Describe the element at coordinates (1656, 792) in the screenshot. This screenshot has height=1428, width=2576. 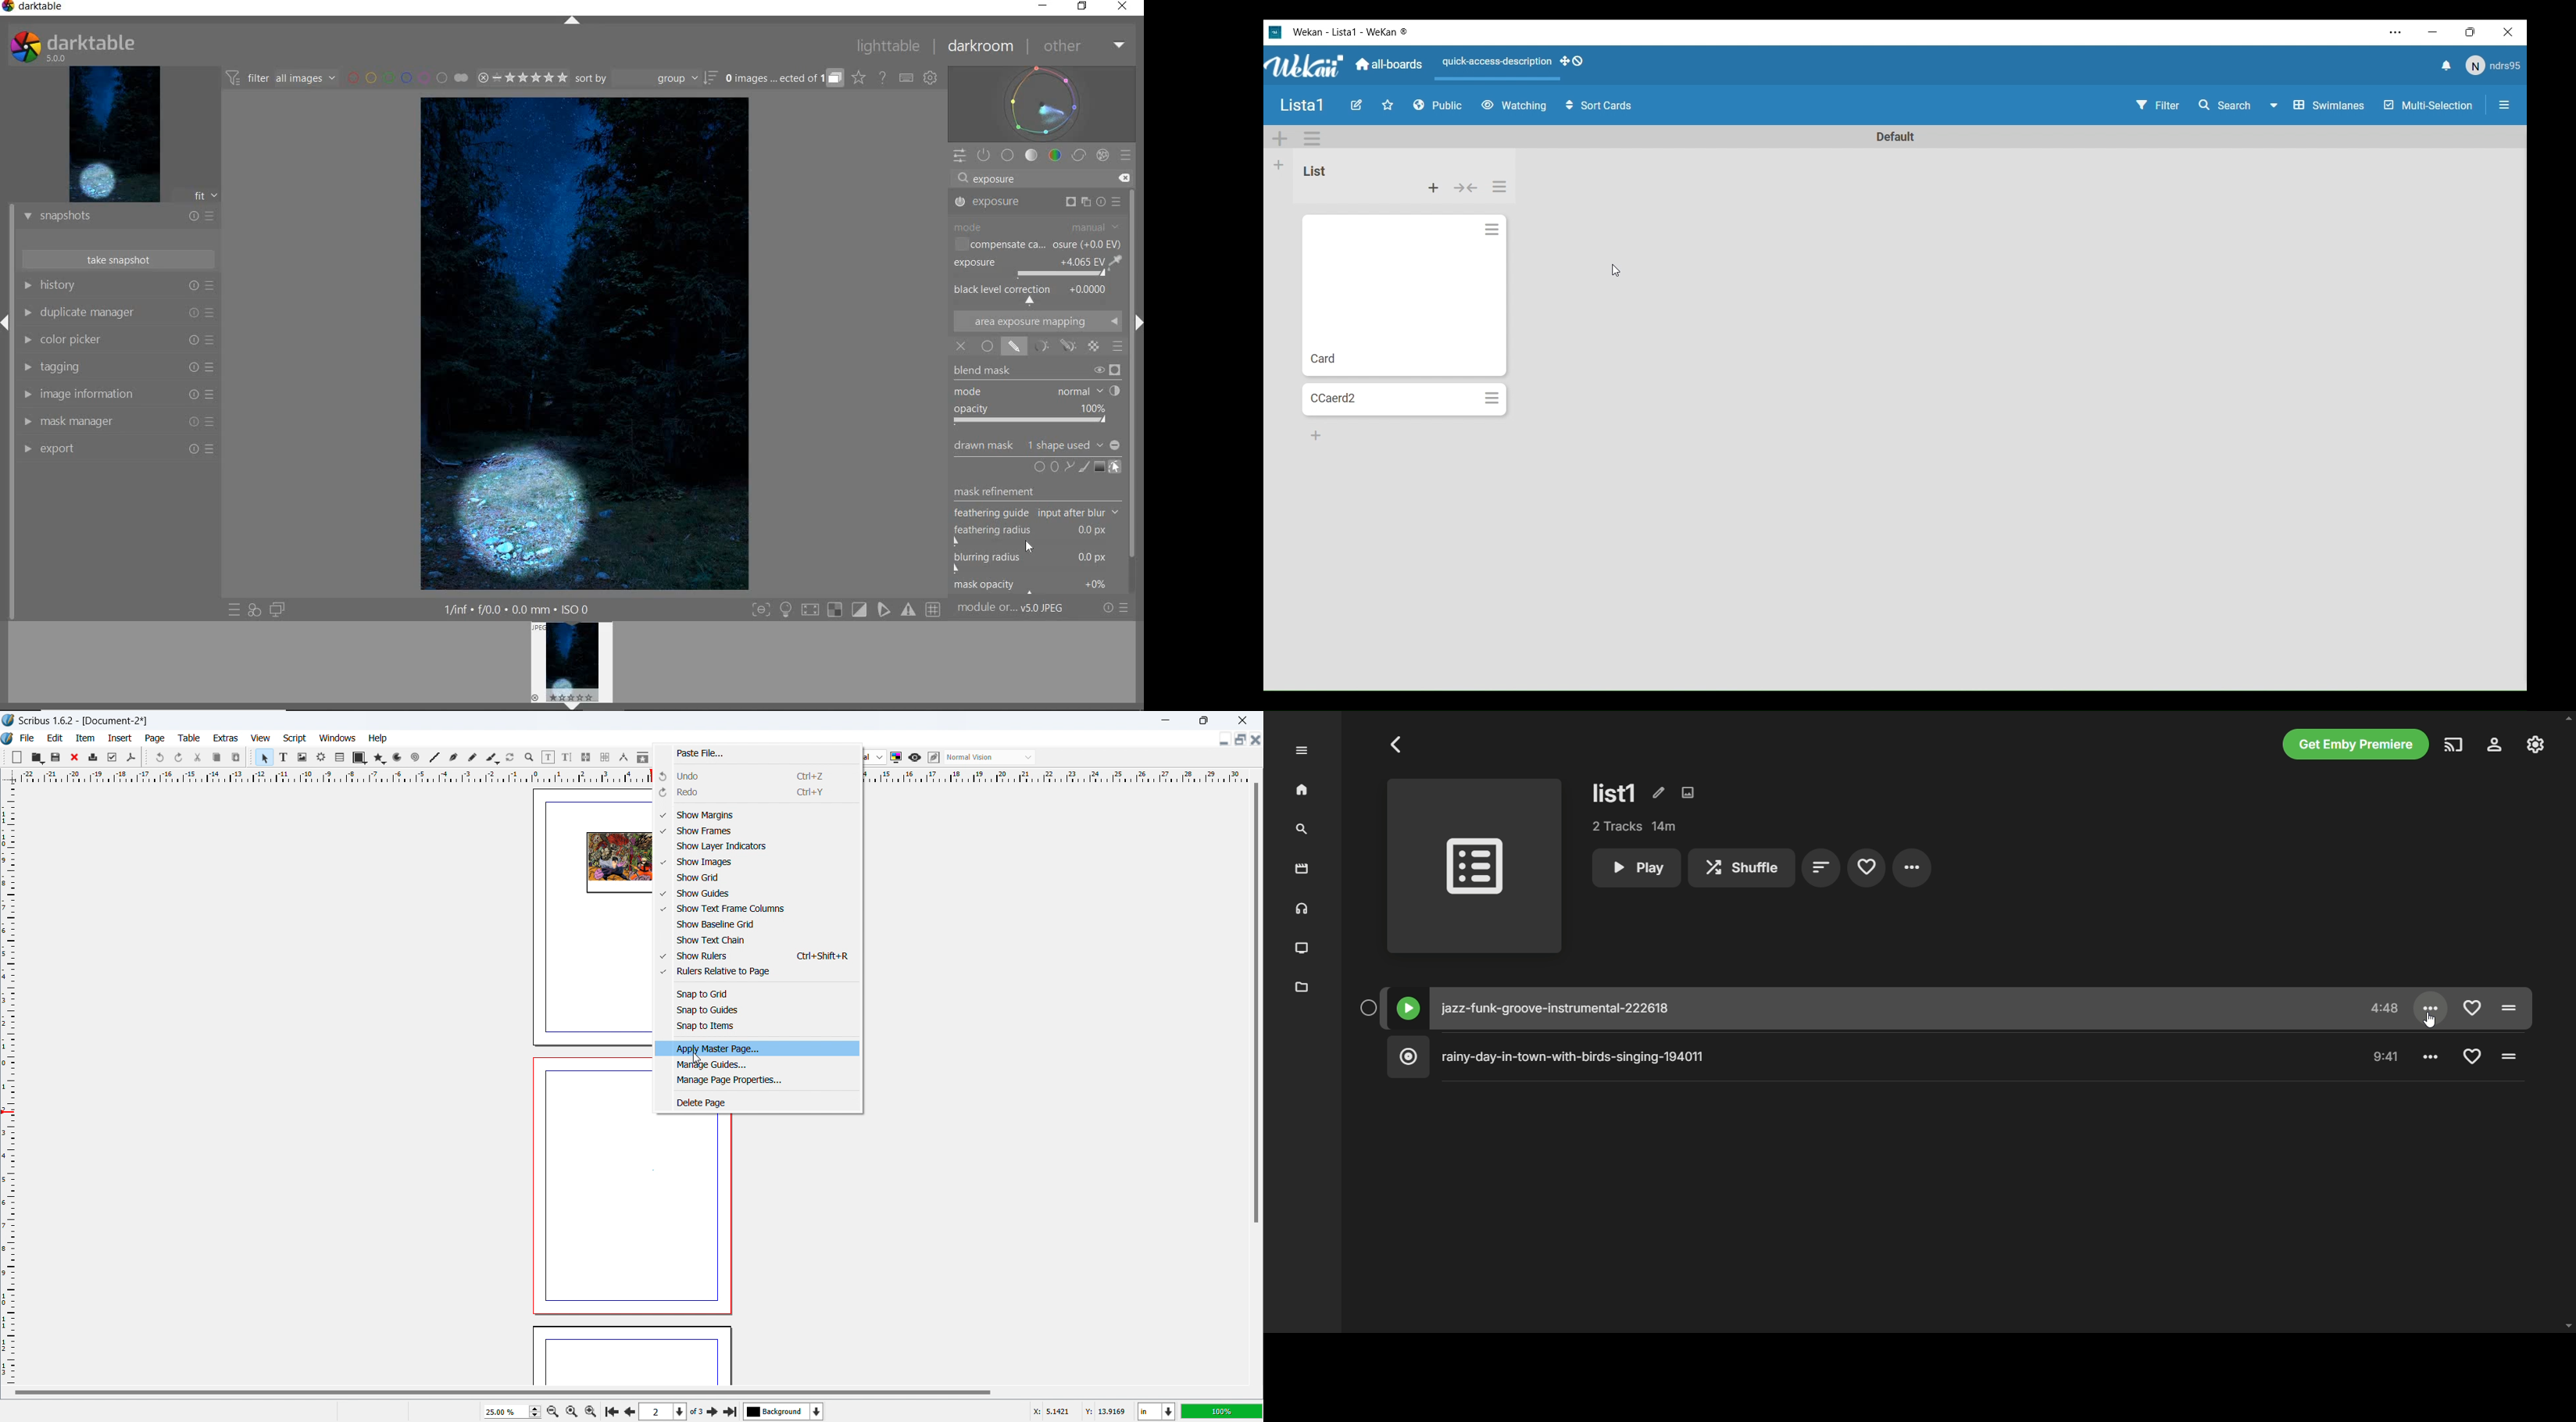
I see `edit metadata` at that location.